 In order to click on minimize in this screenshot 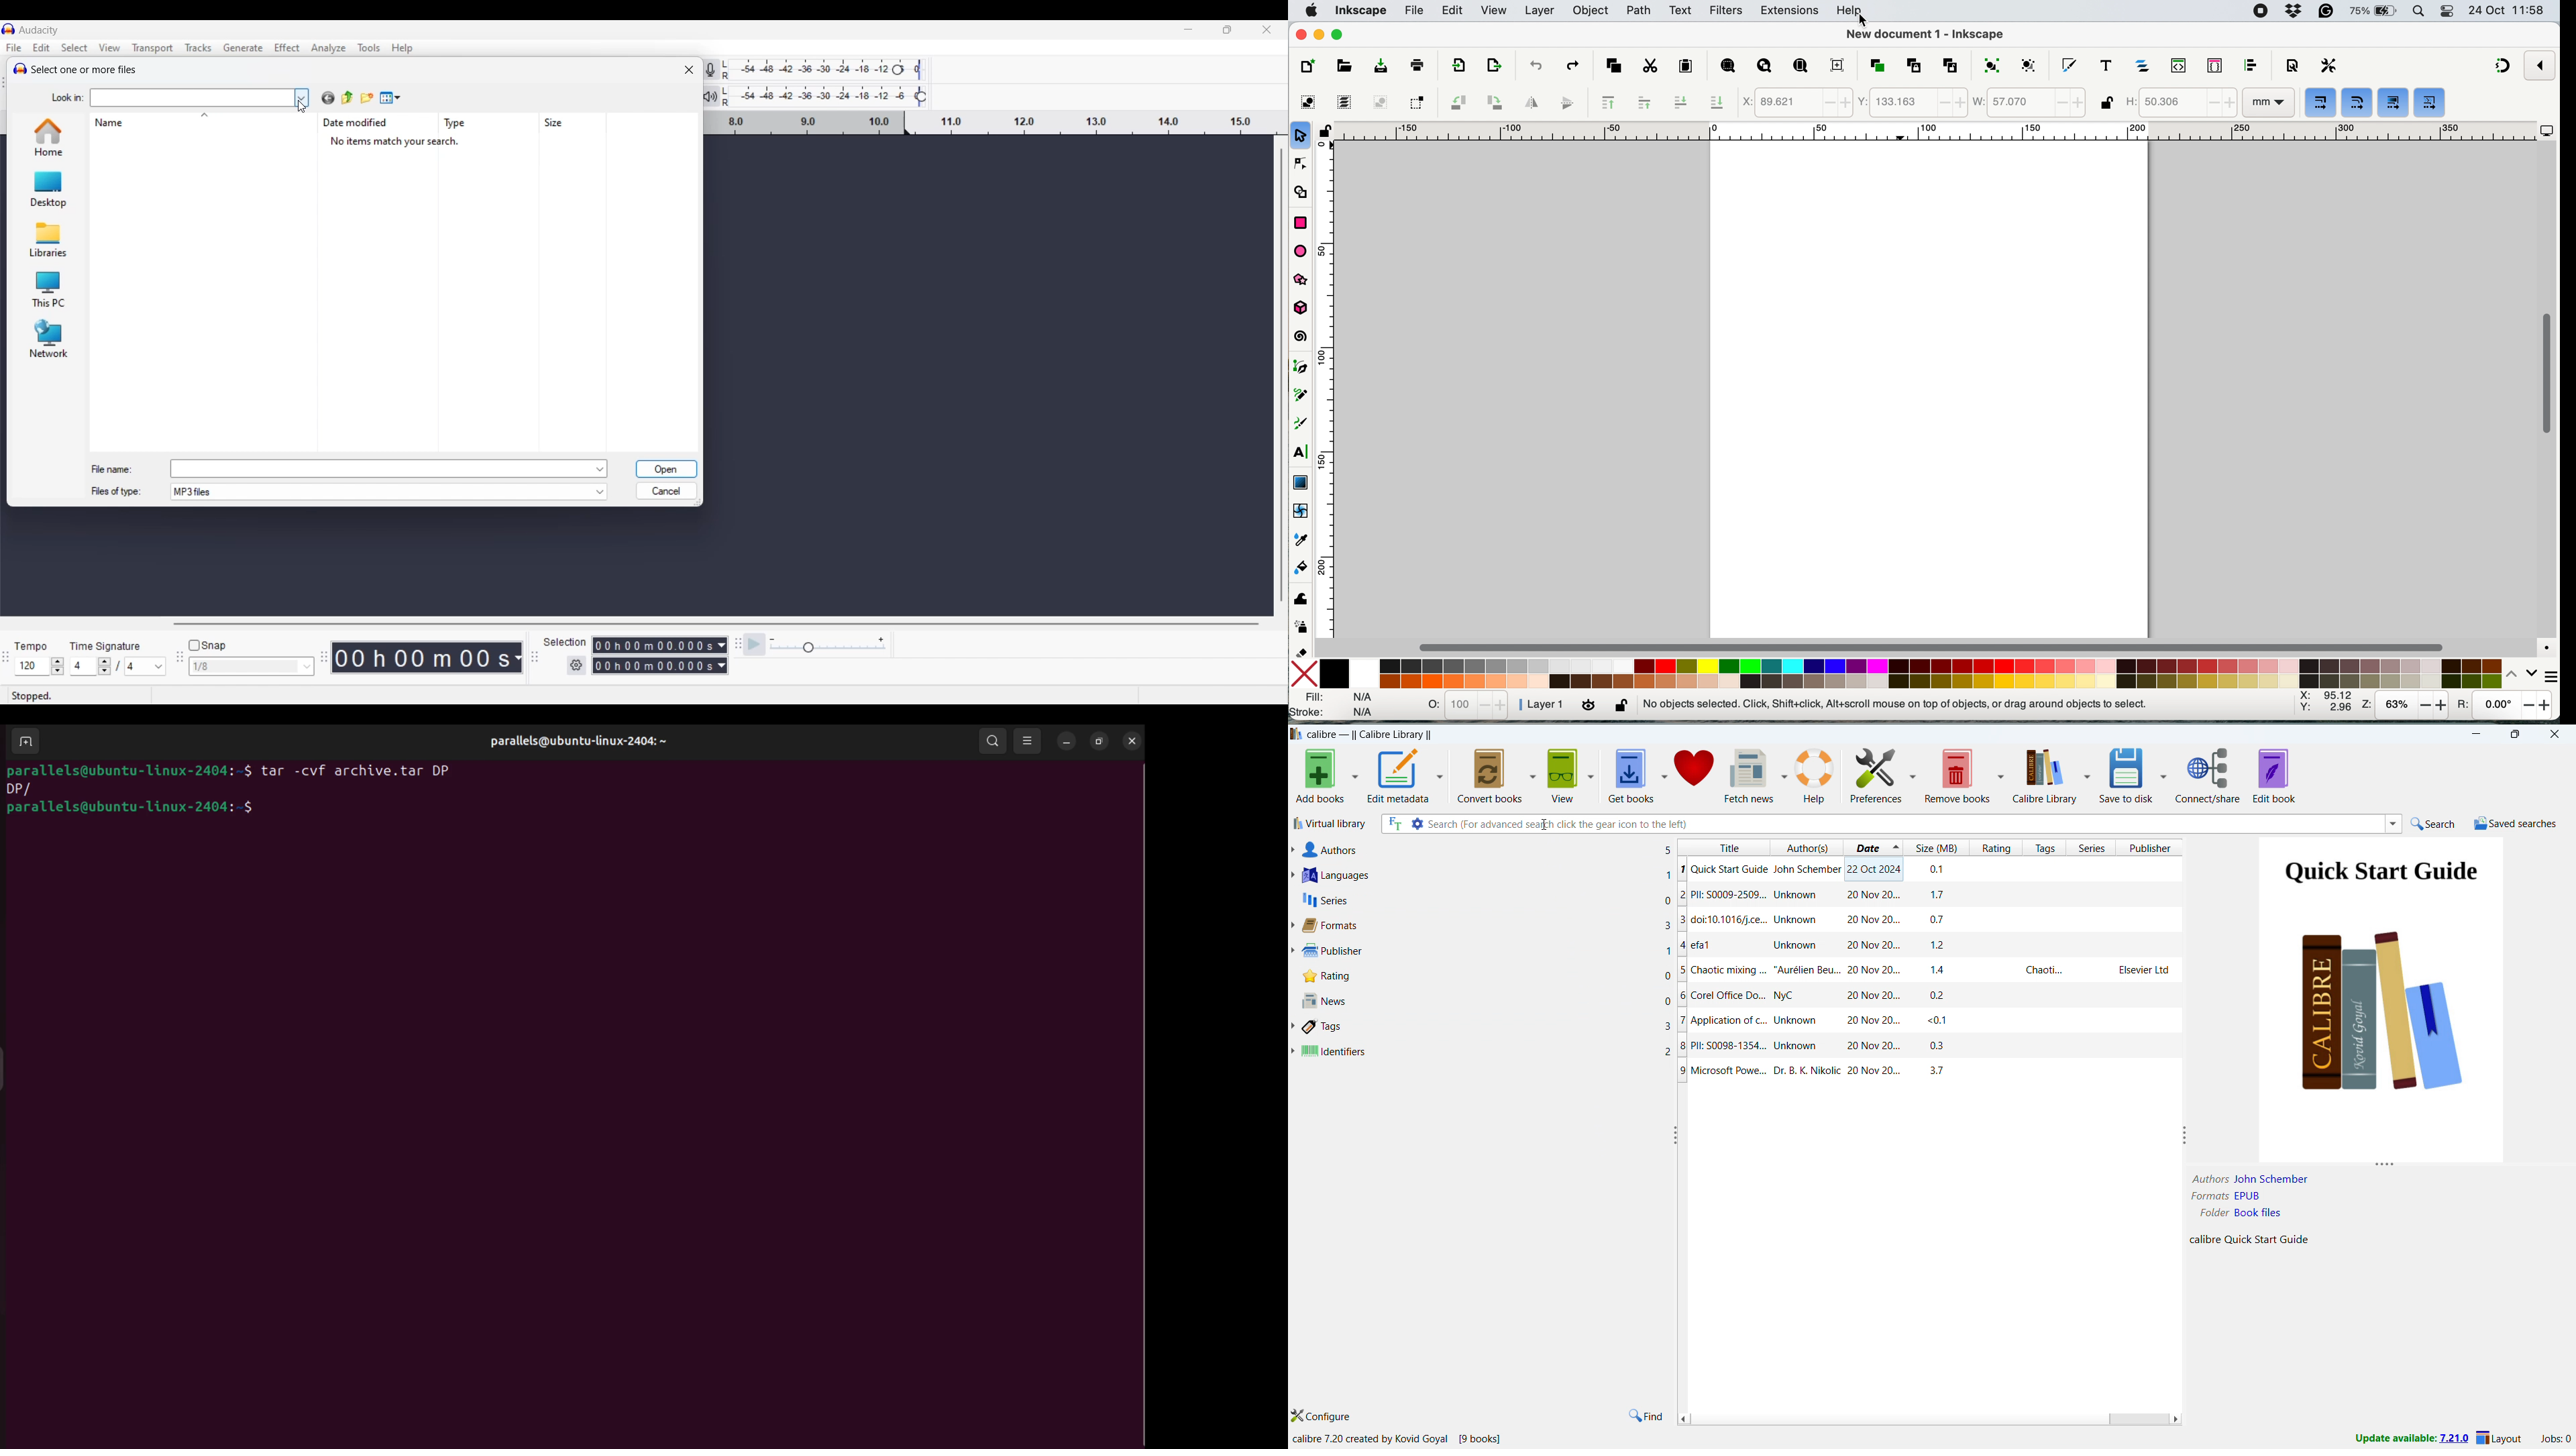, I will do `click(1068, 740)`.